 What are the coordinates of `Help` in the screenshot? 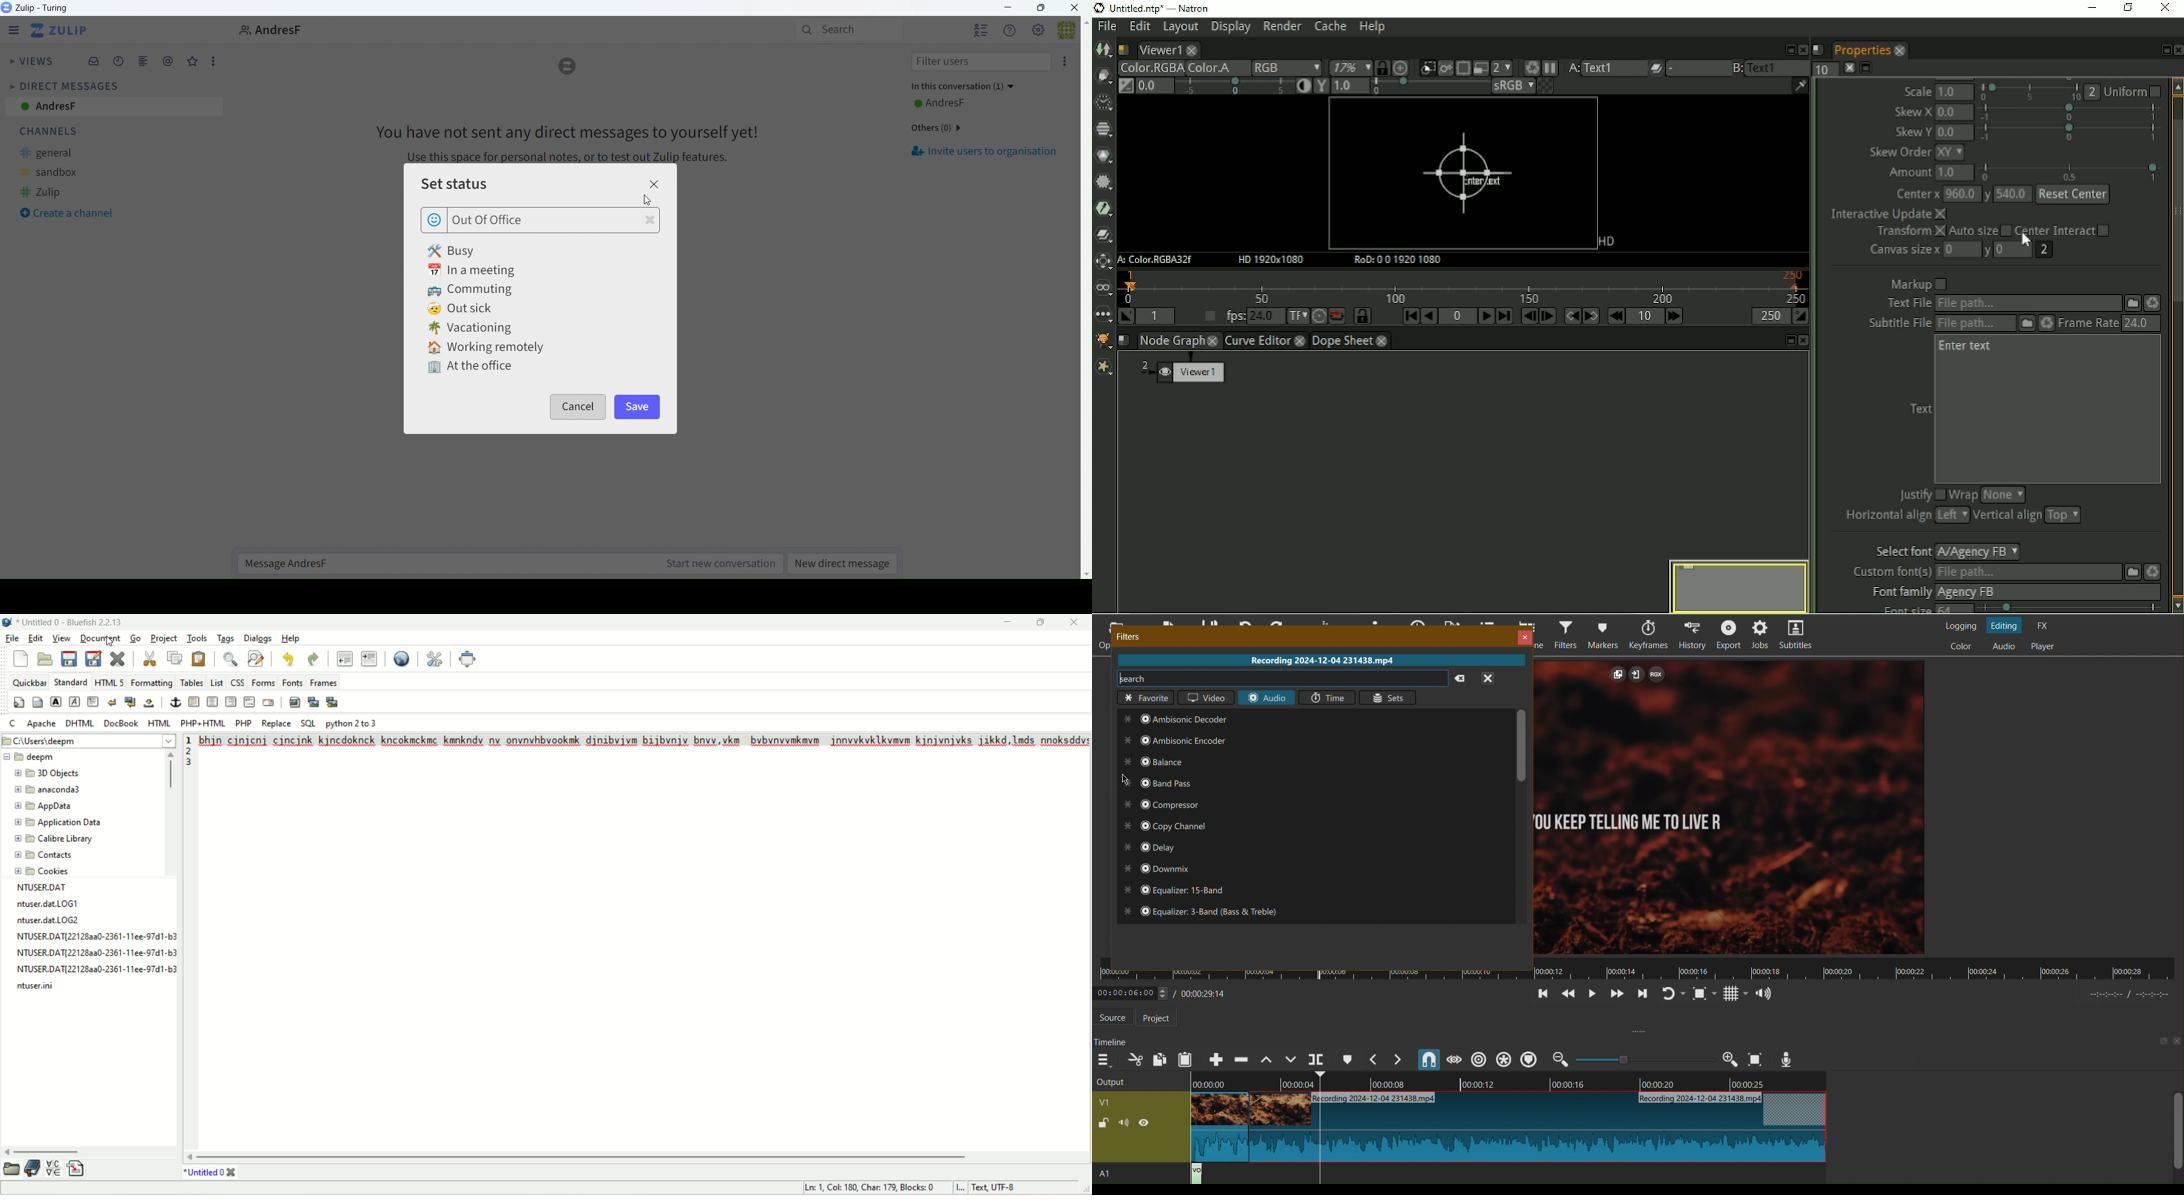 It's located at (1010, 31).